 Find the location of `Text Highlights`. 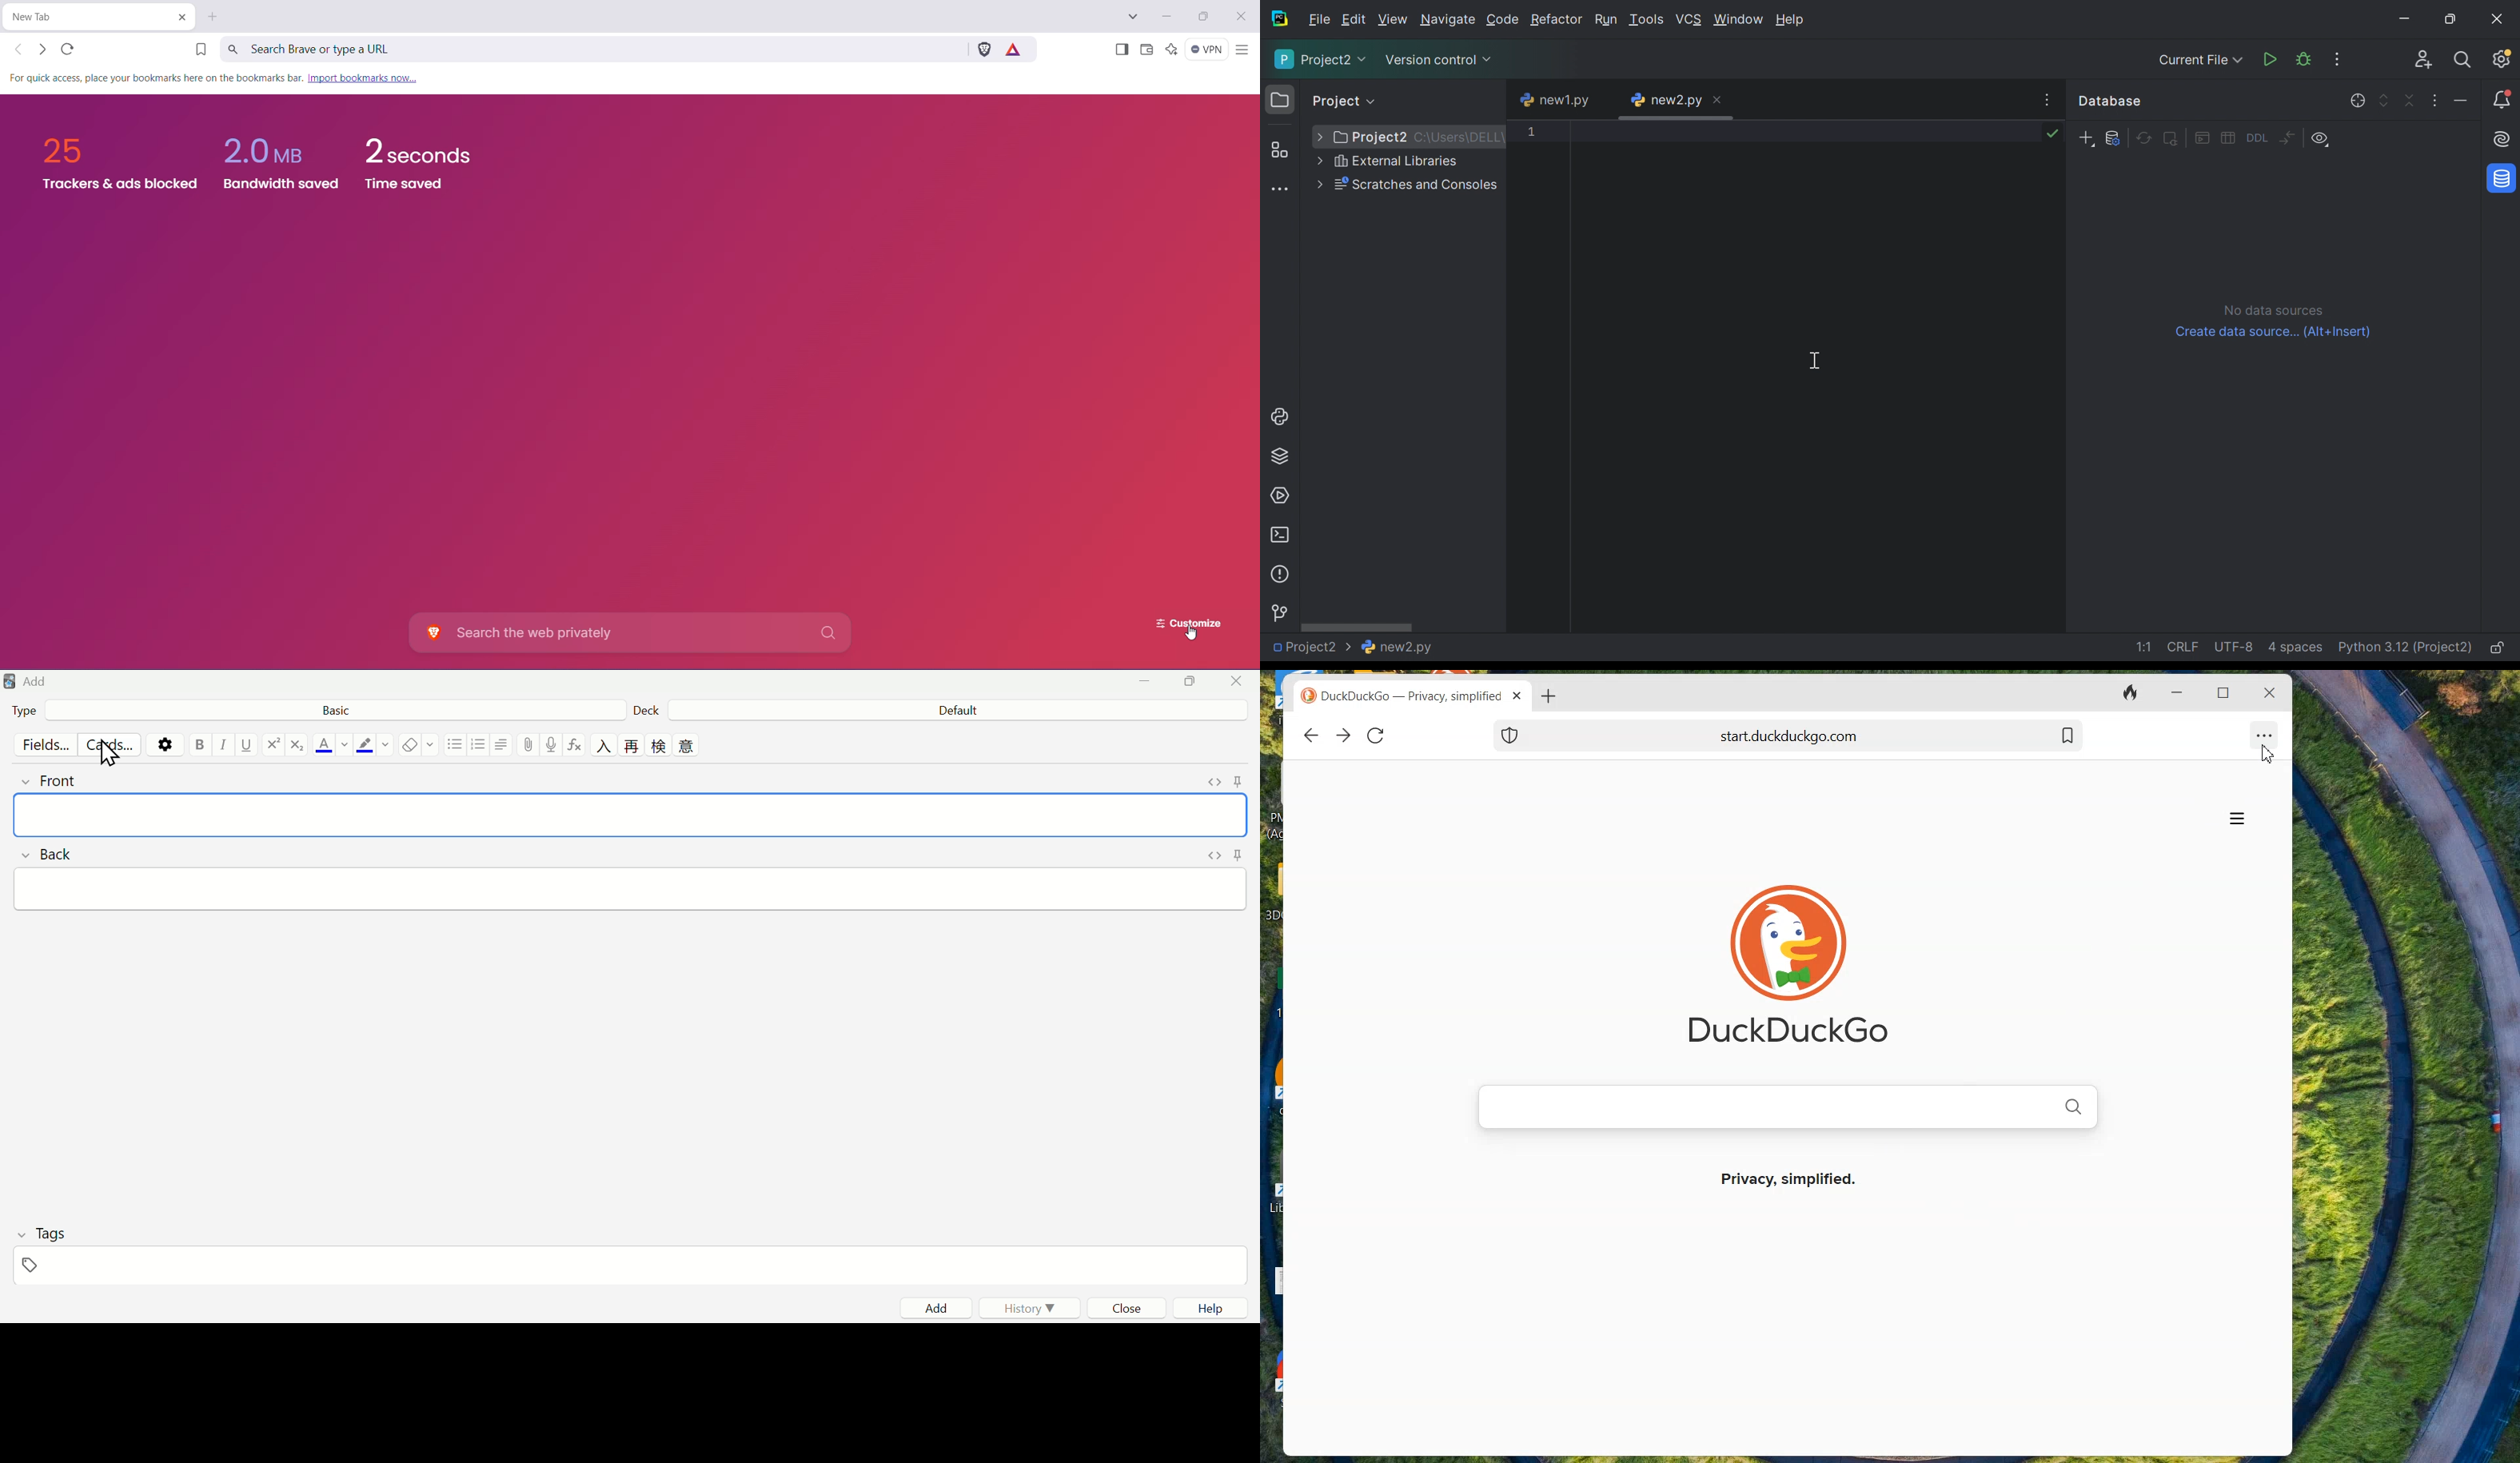

Text Highlights is located at coordinates (371, 745).